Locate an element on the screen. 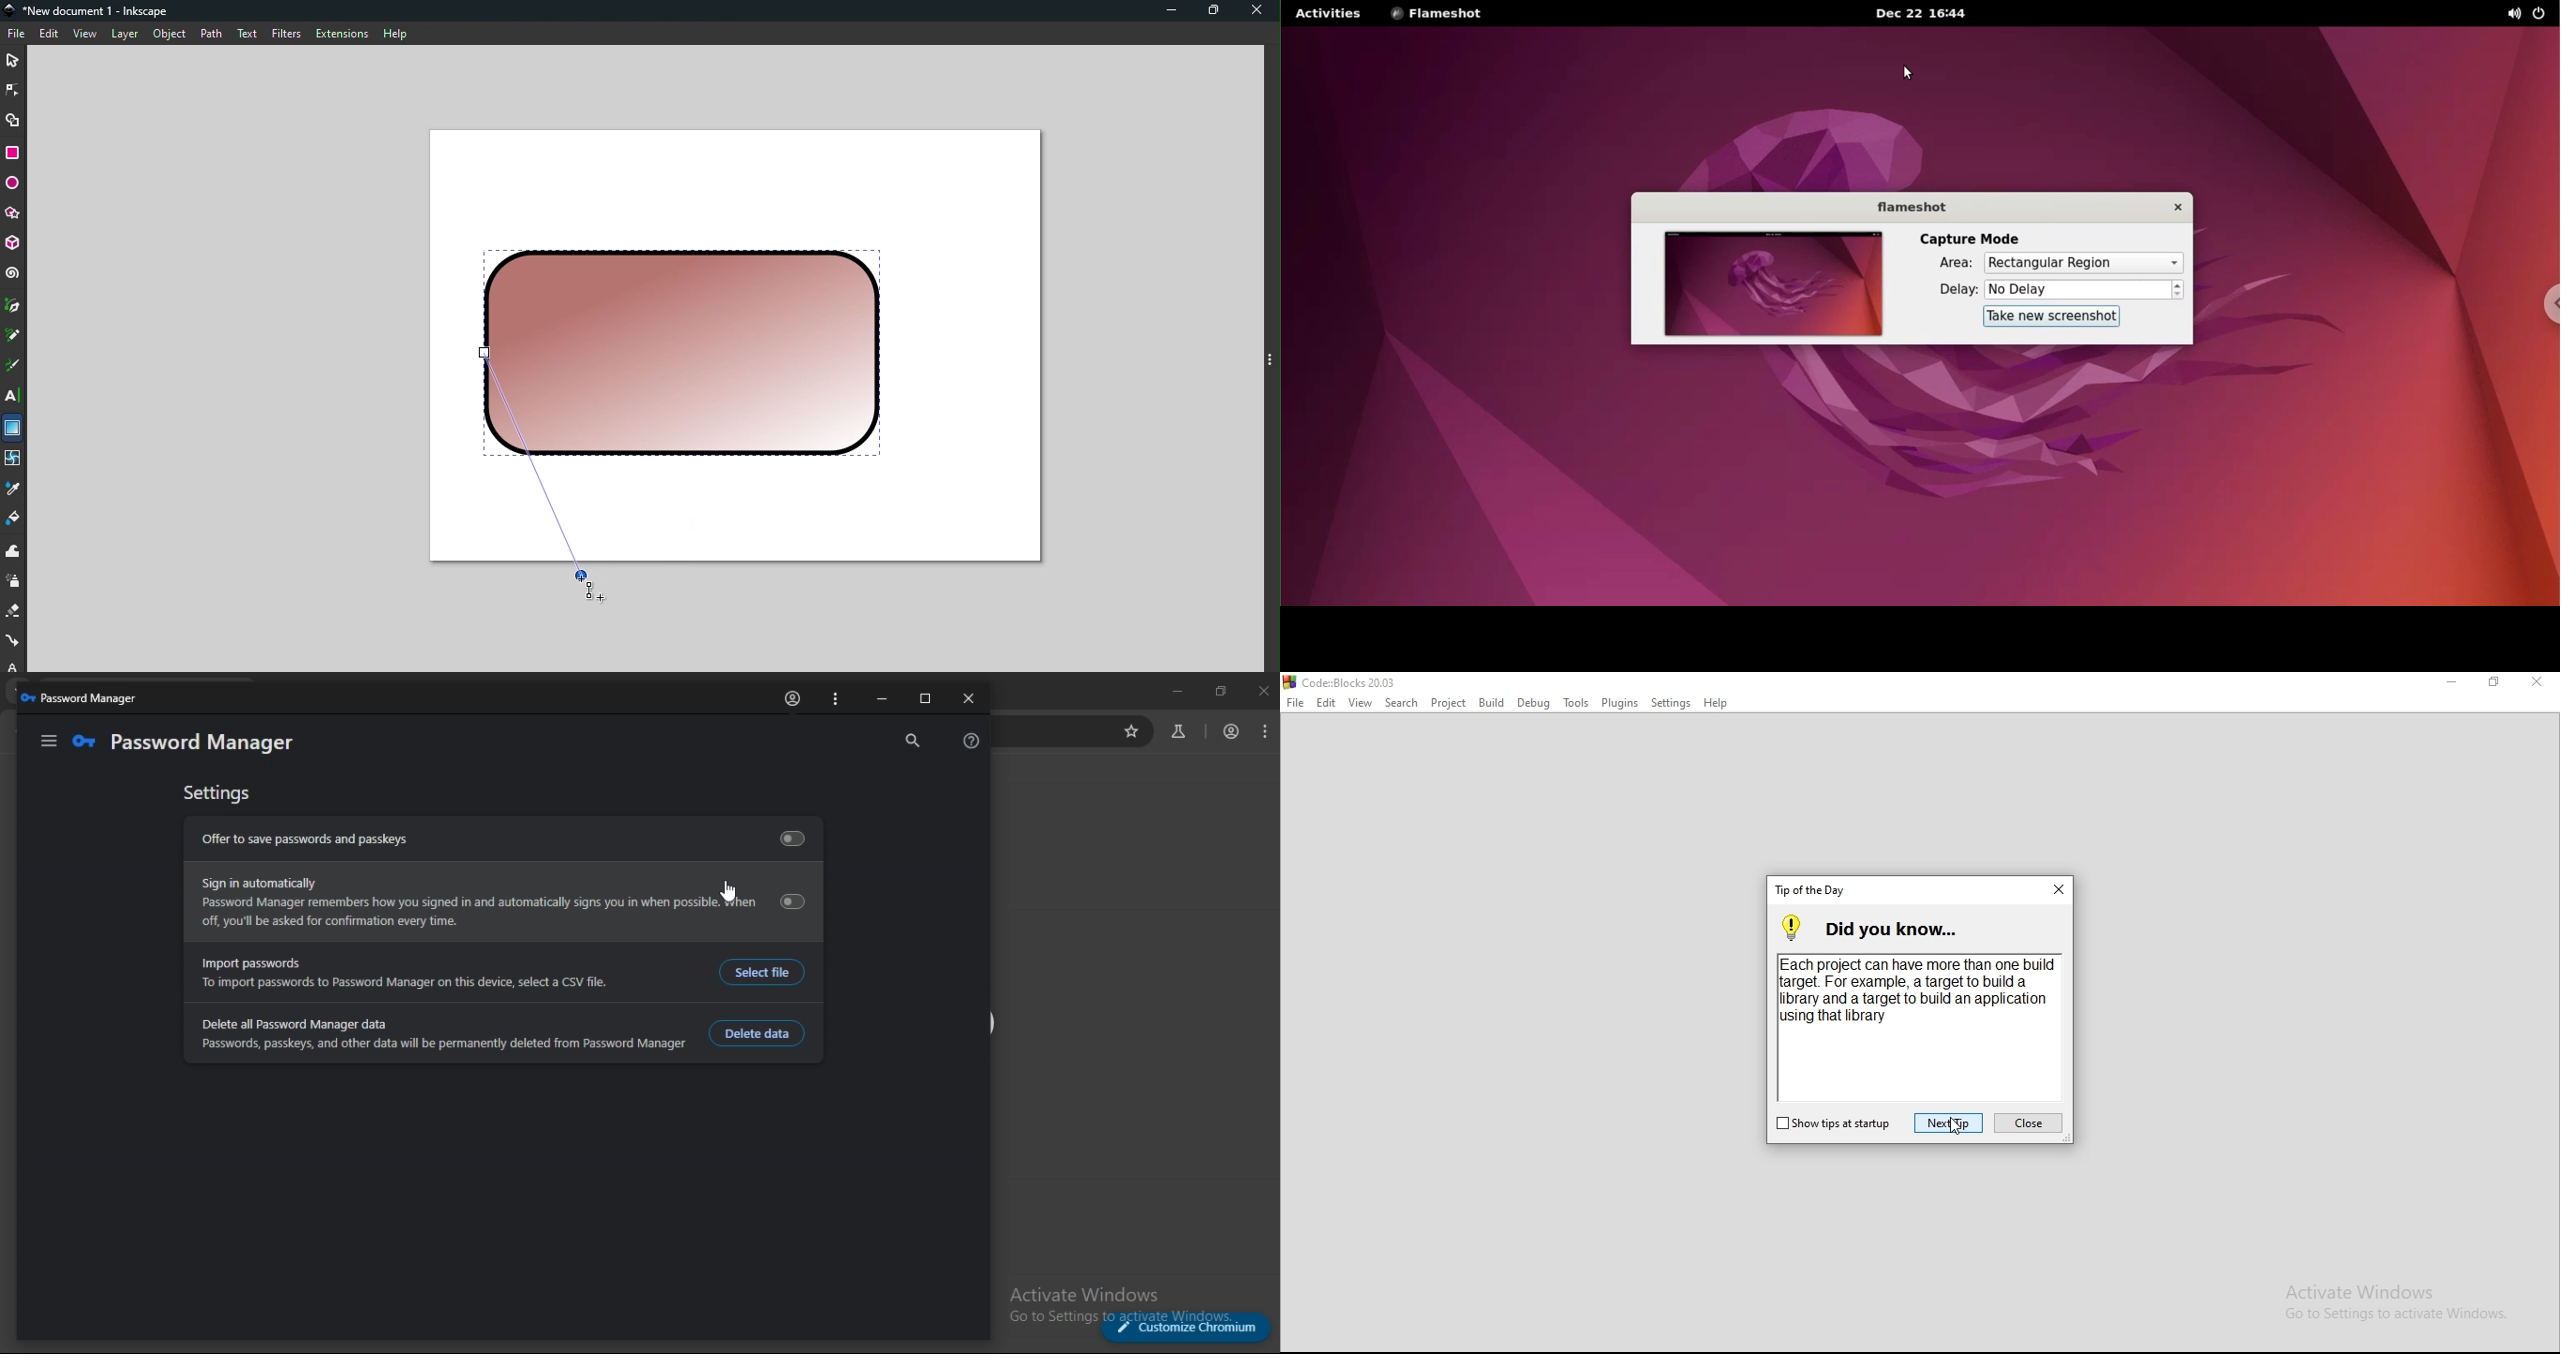 The image size is (2576, 1372). Pen tool is located at coordinates (13, 307).